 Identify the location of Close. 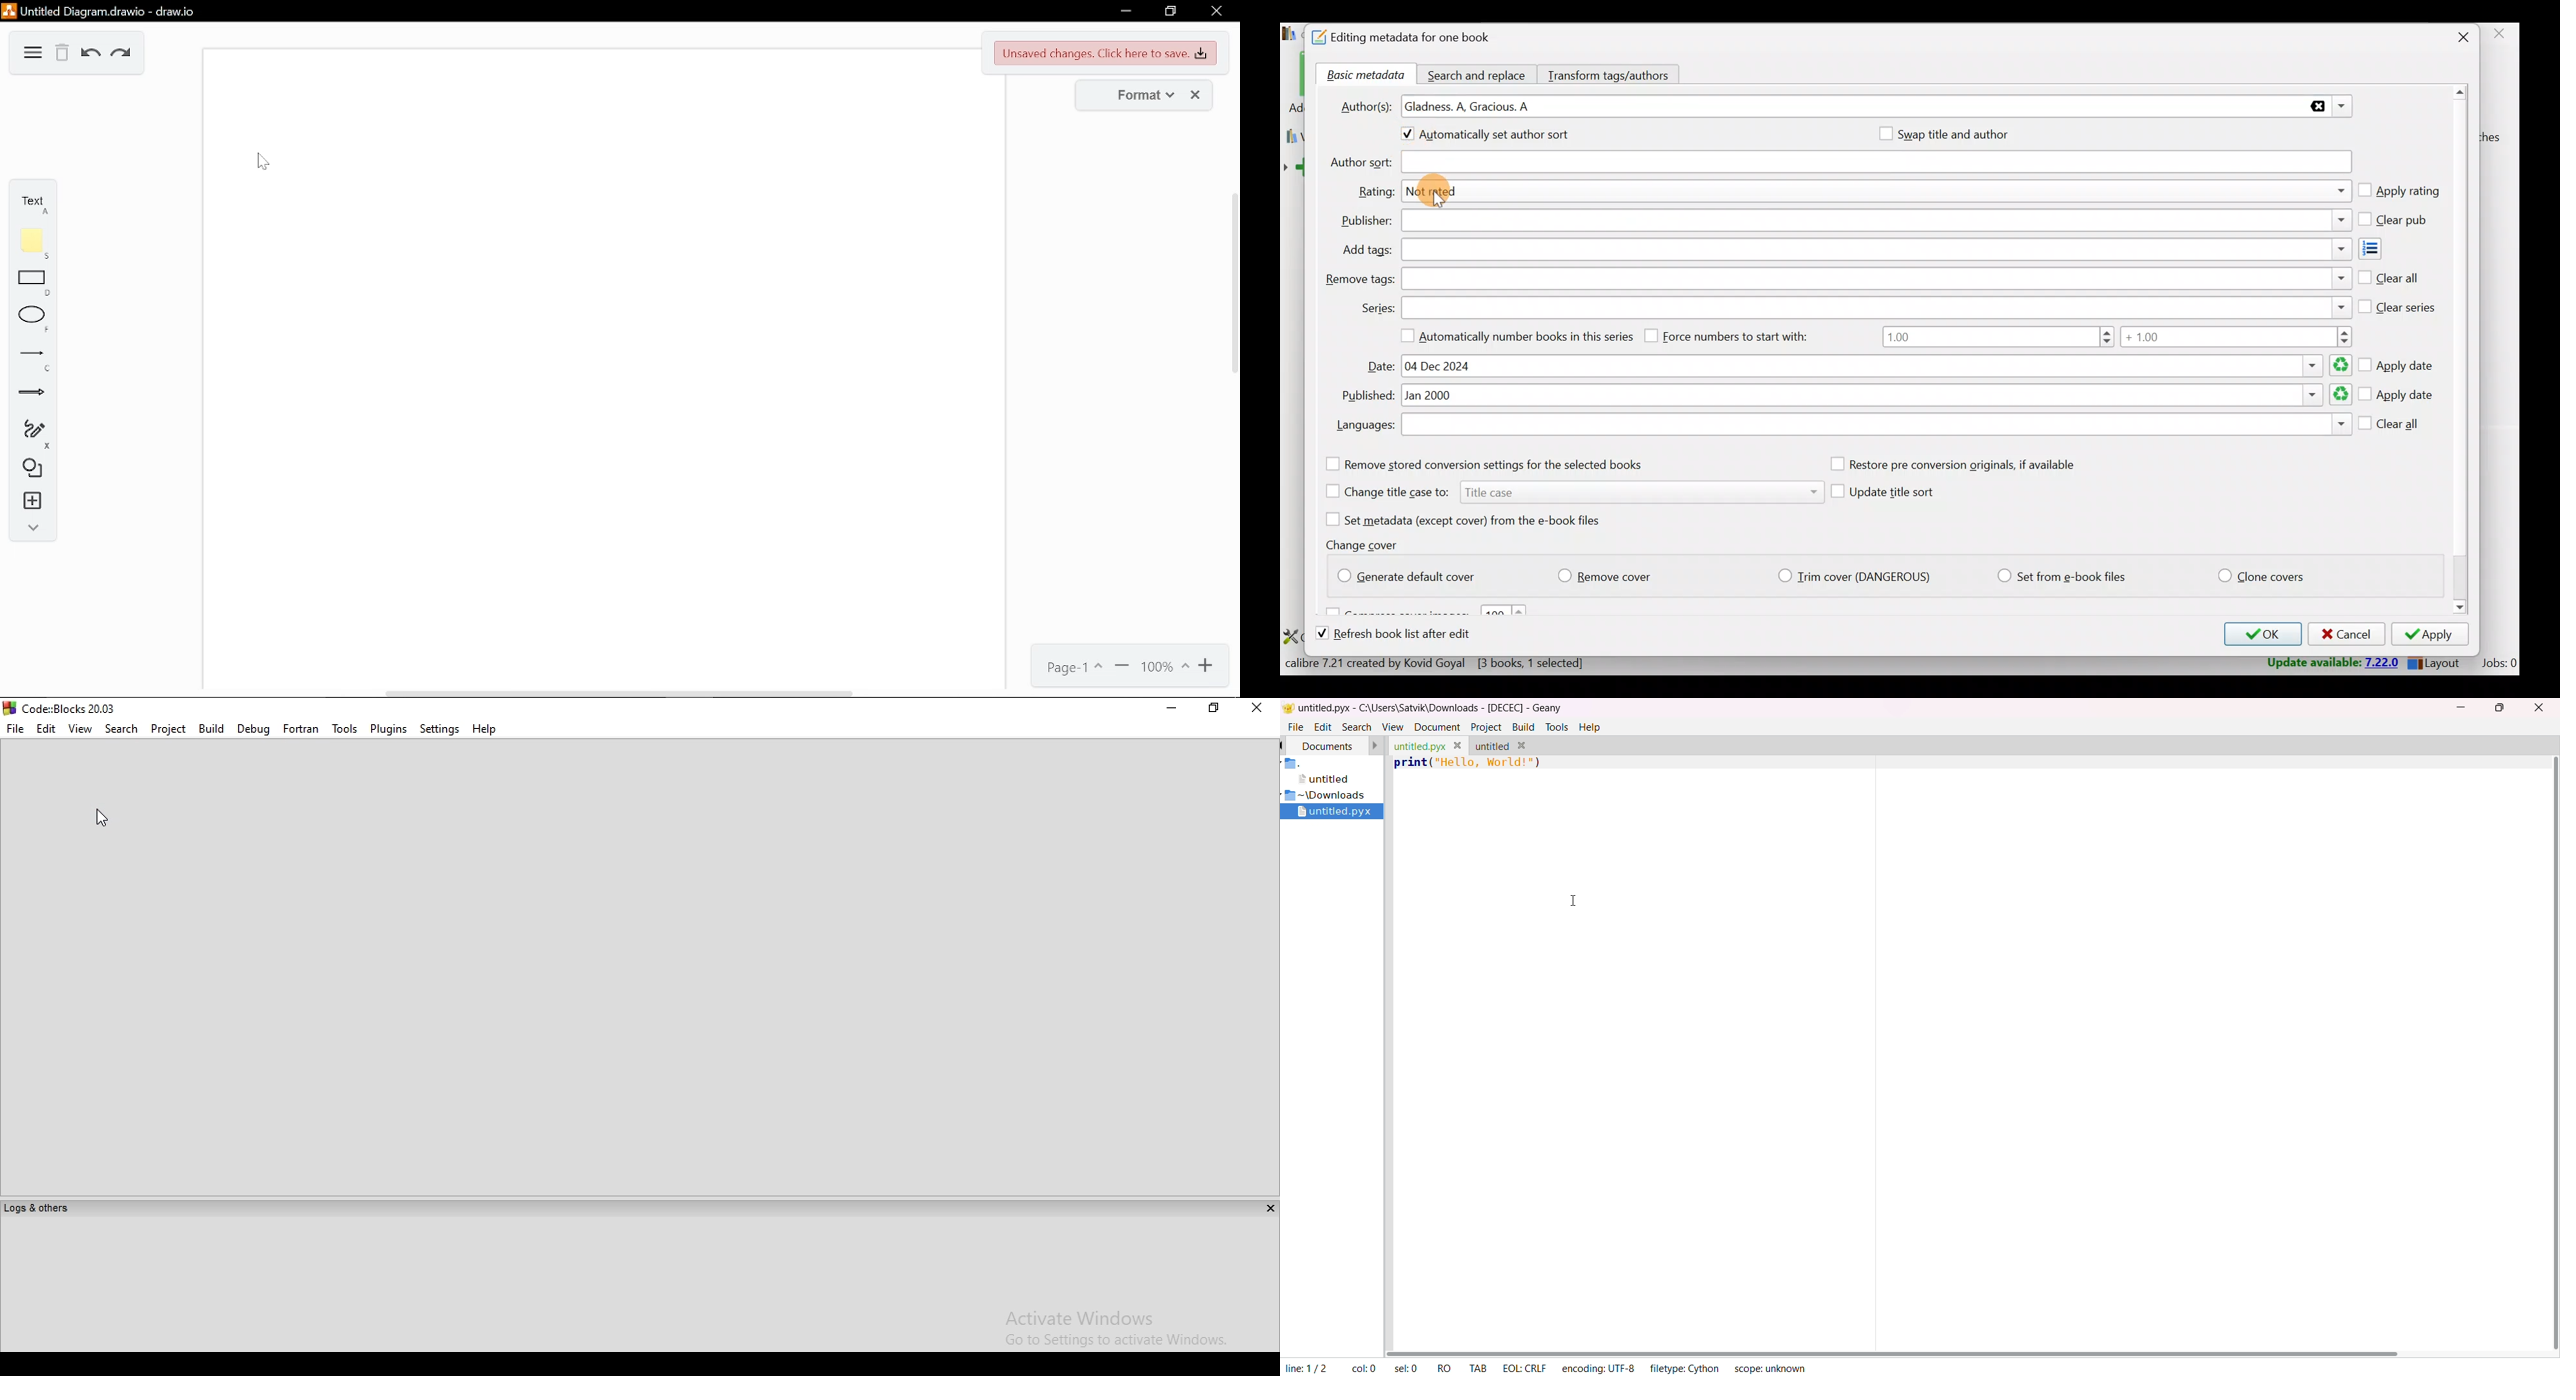
(1269, 1208).